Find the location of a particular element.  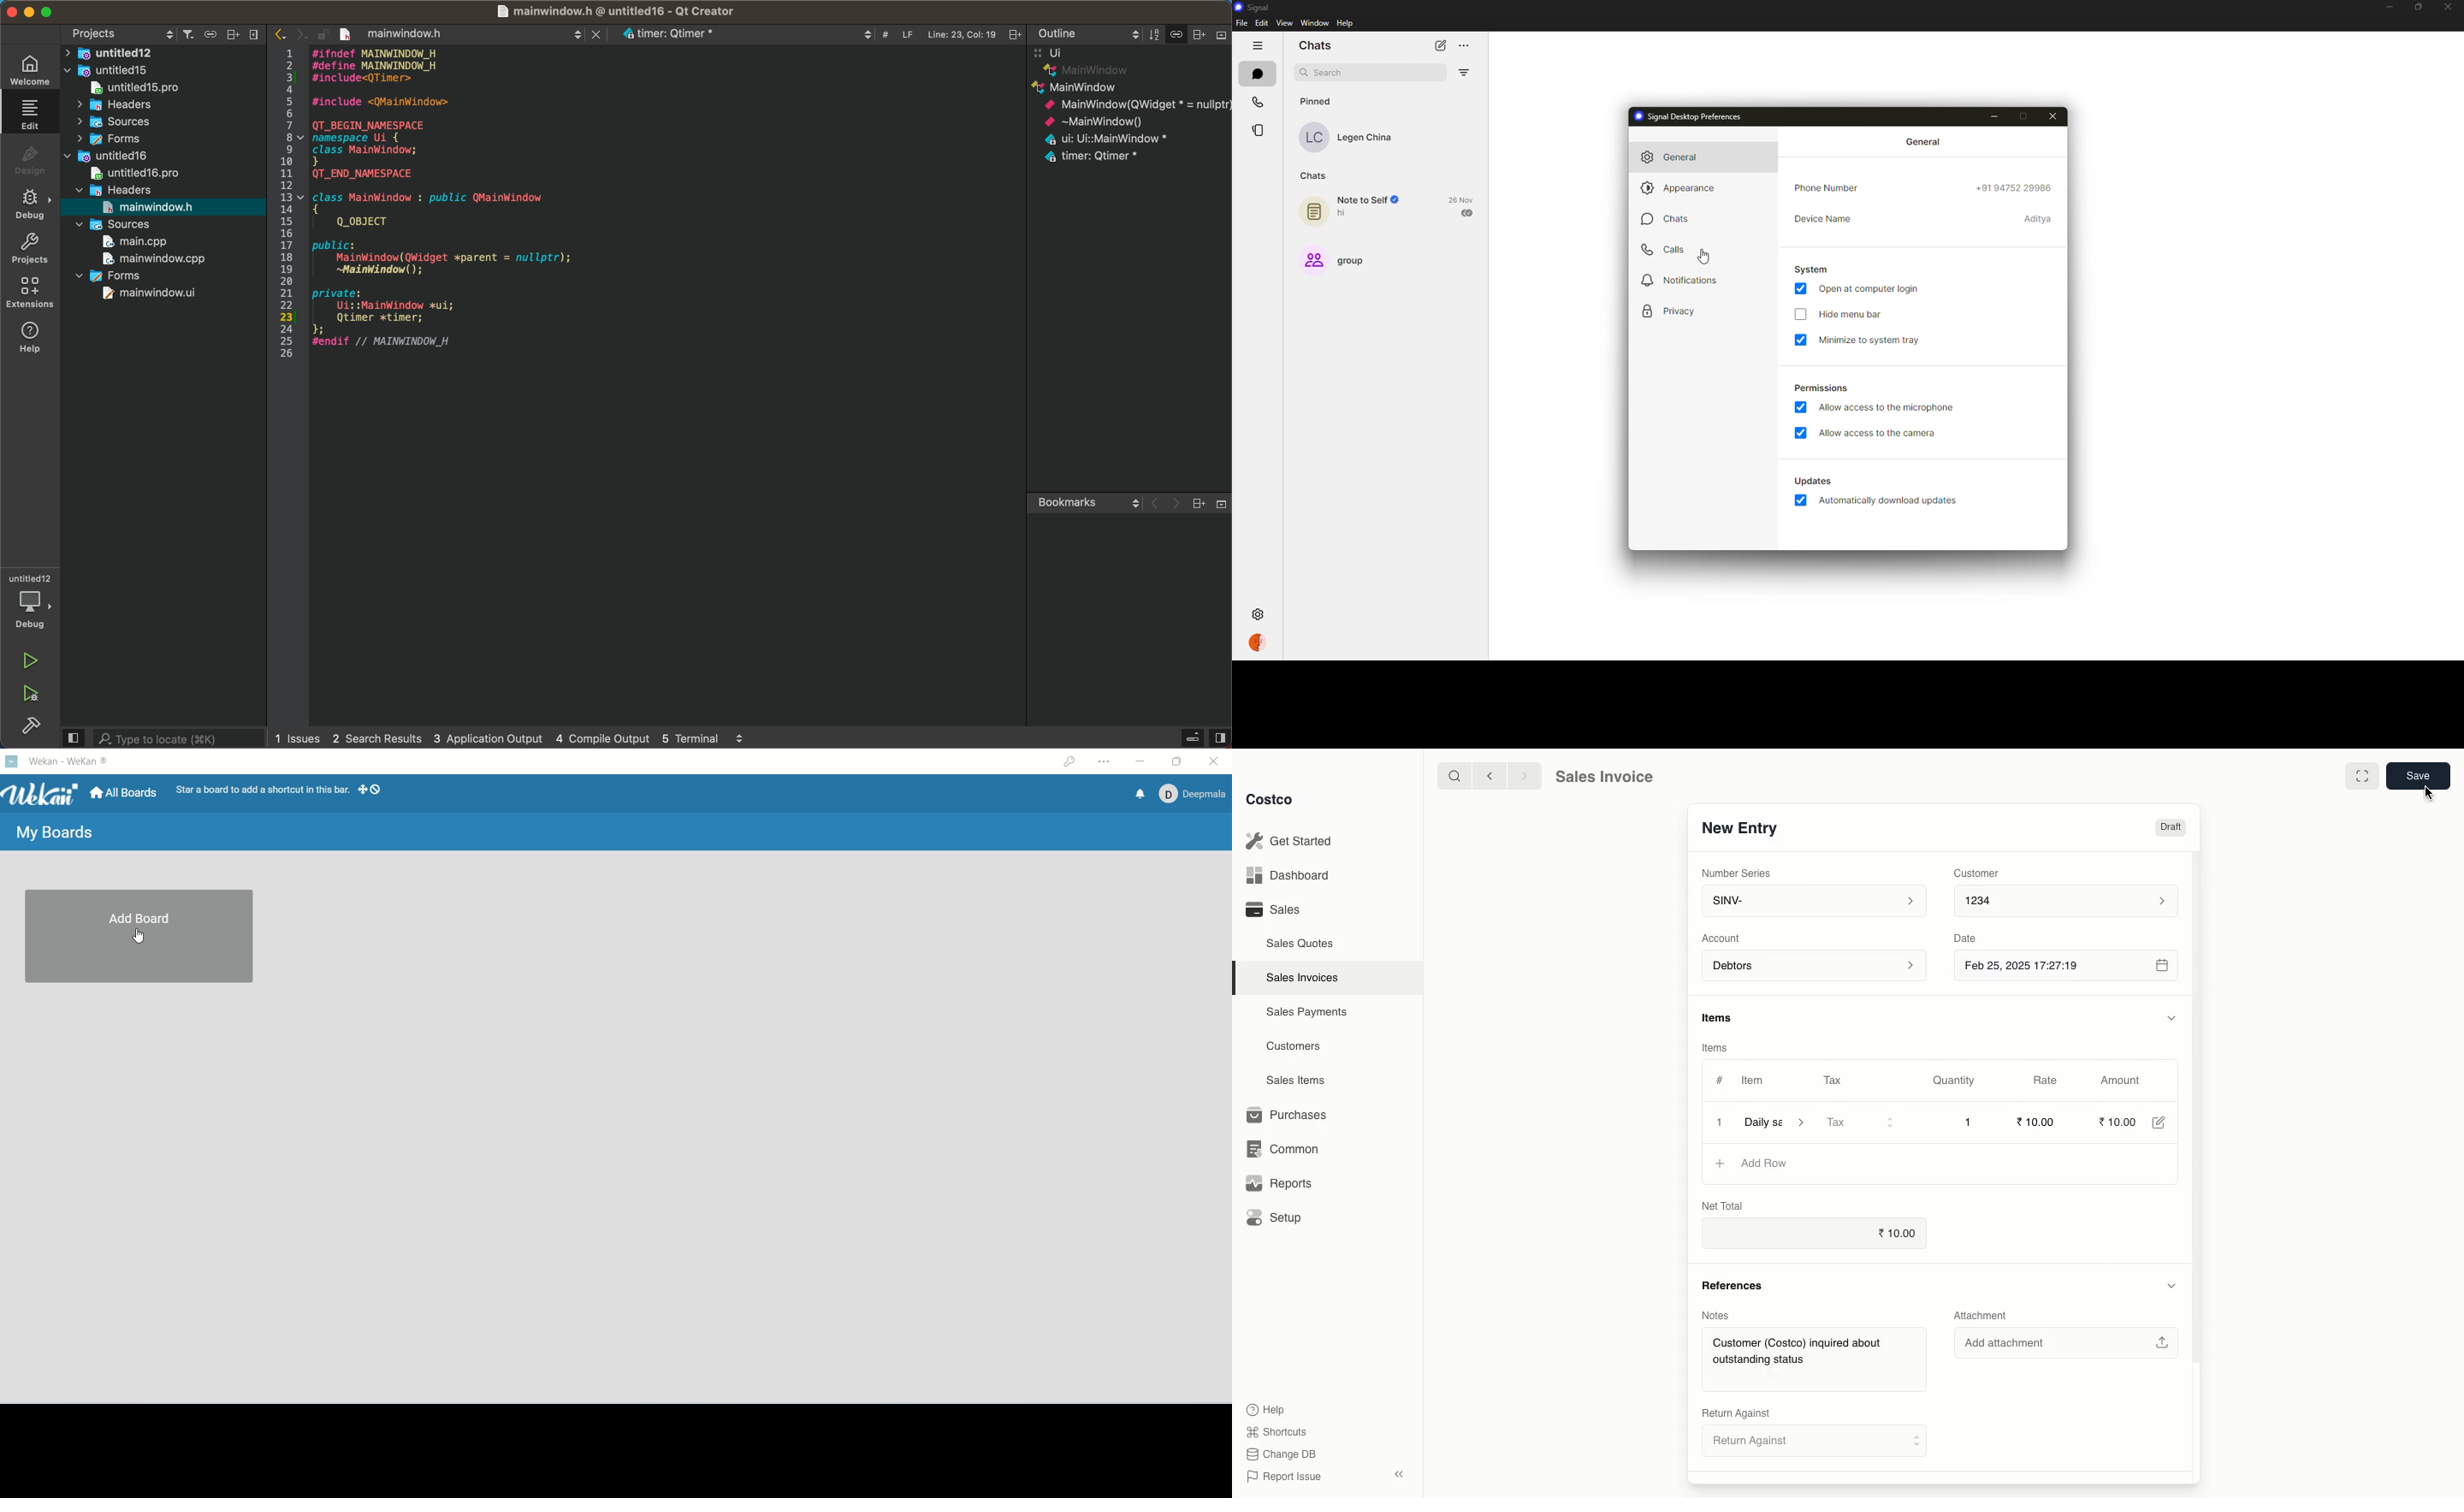

Net Total is located at coordinates (1719, 1205).